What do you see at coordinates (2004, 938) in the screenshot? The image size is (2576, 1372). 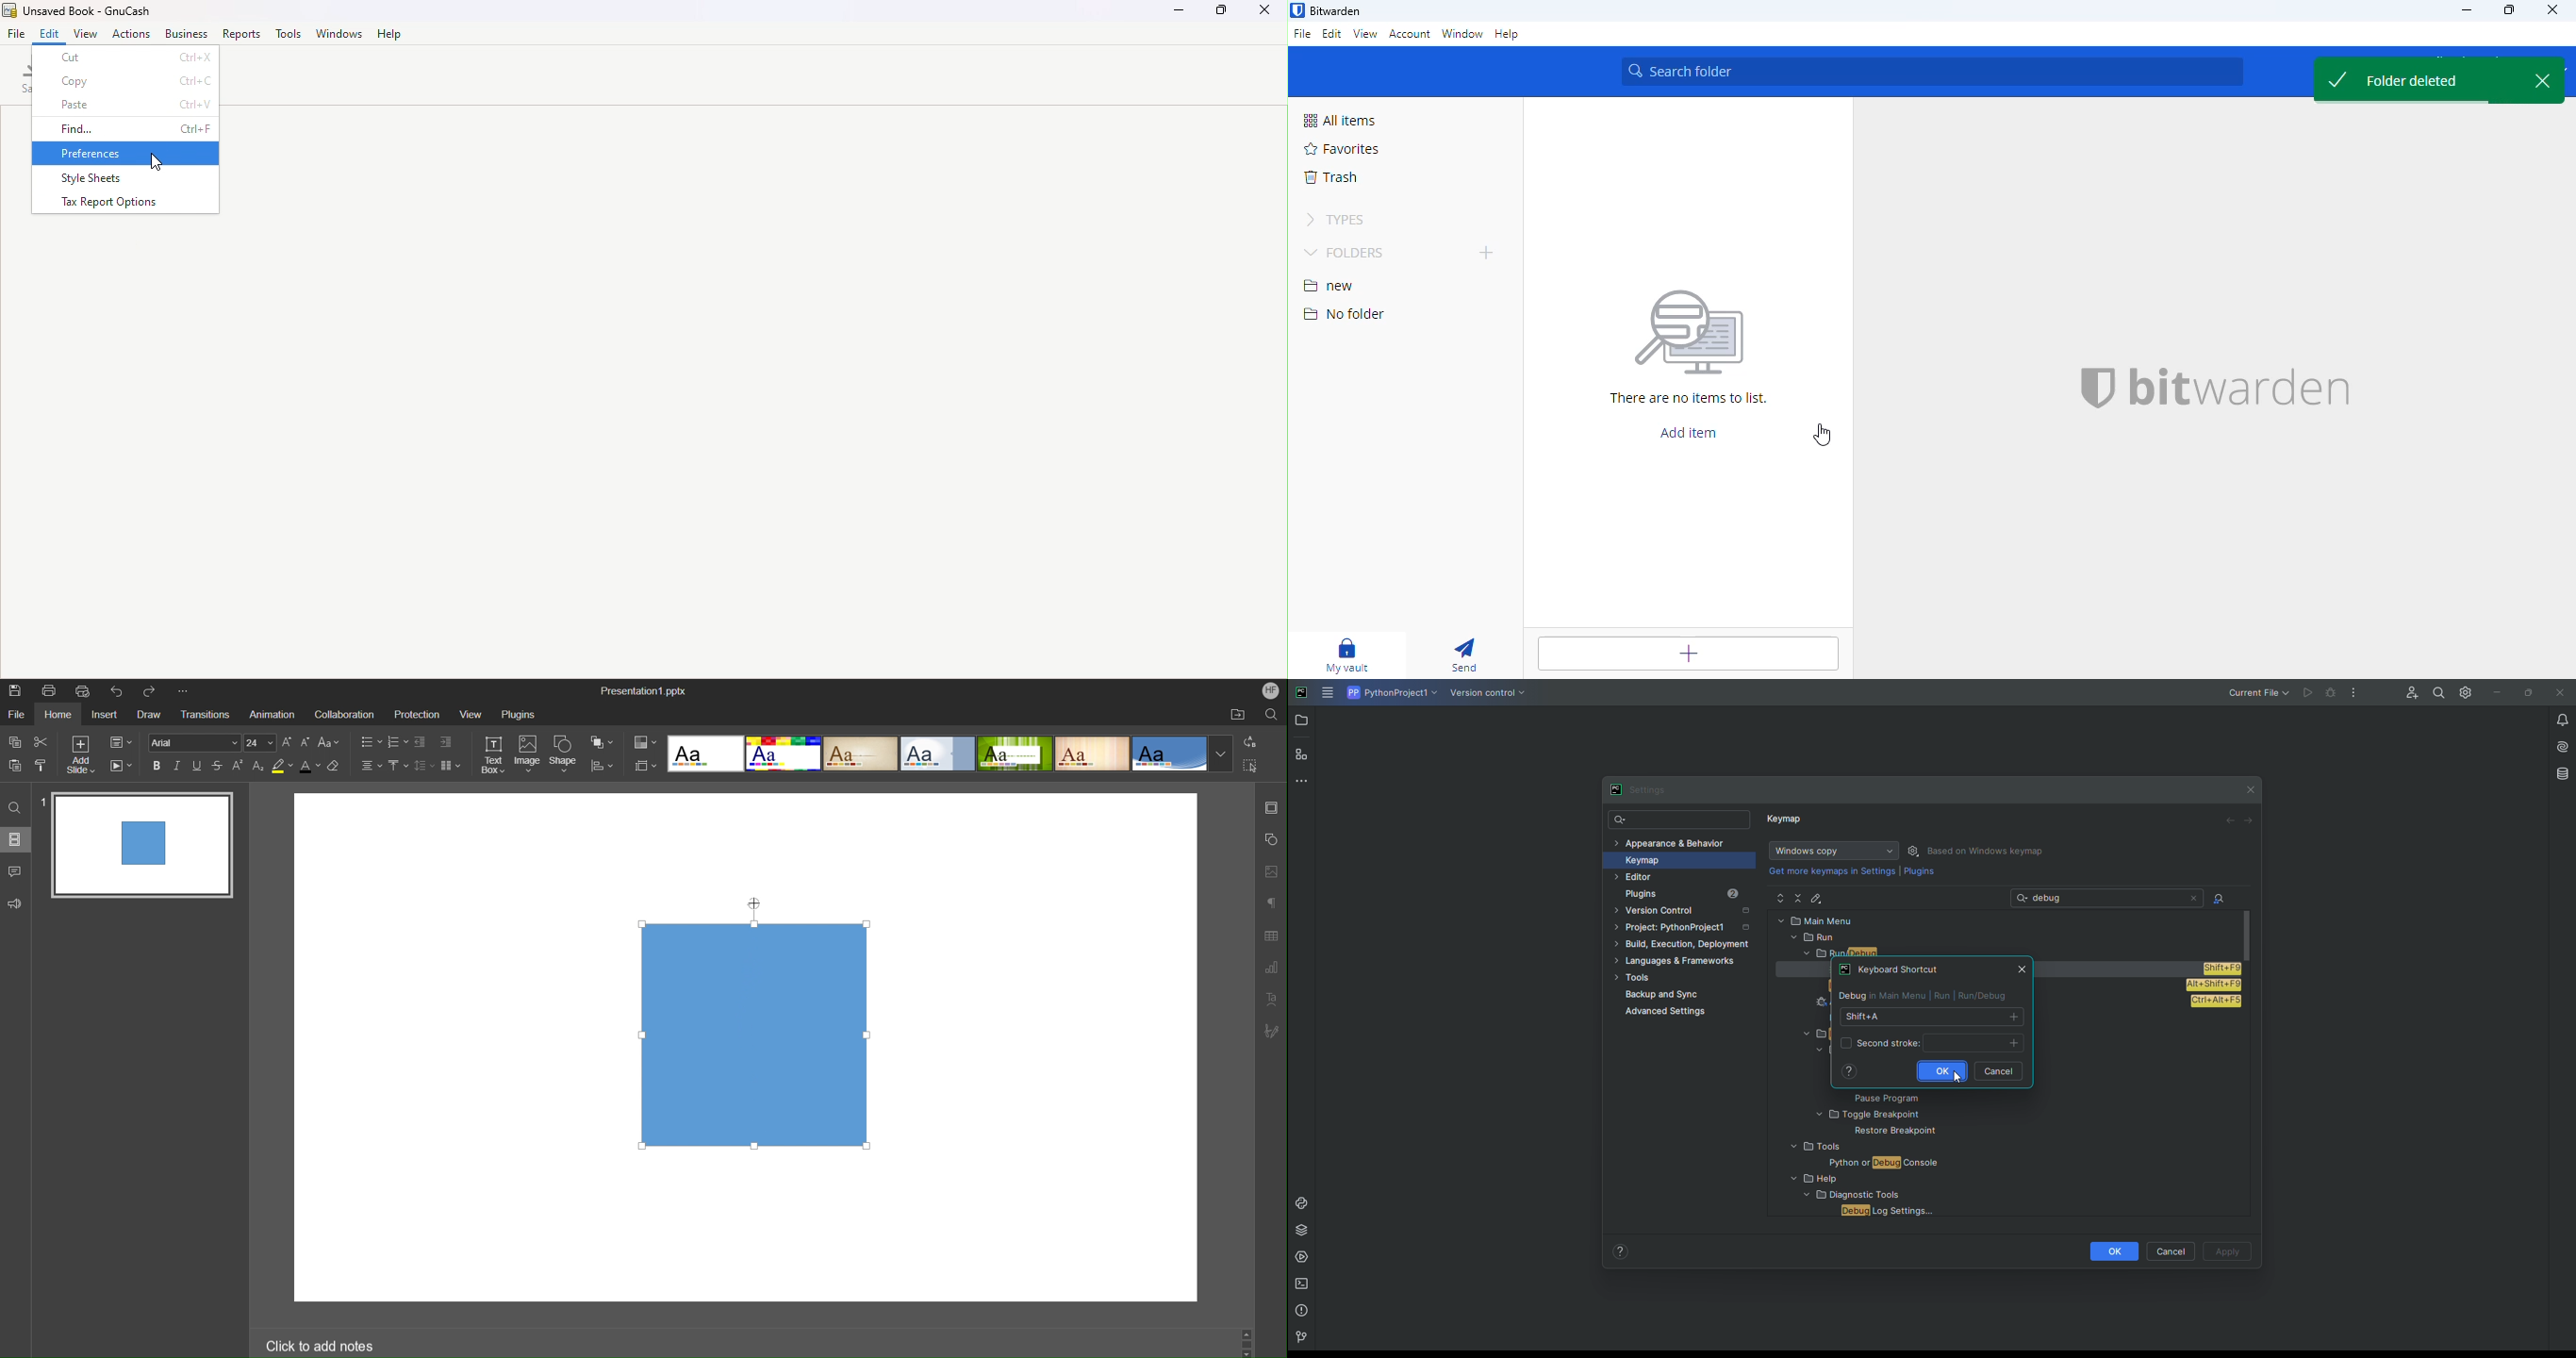 I see `RUN` at bounding box center [2004, 938].